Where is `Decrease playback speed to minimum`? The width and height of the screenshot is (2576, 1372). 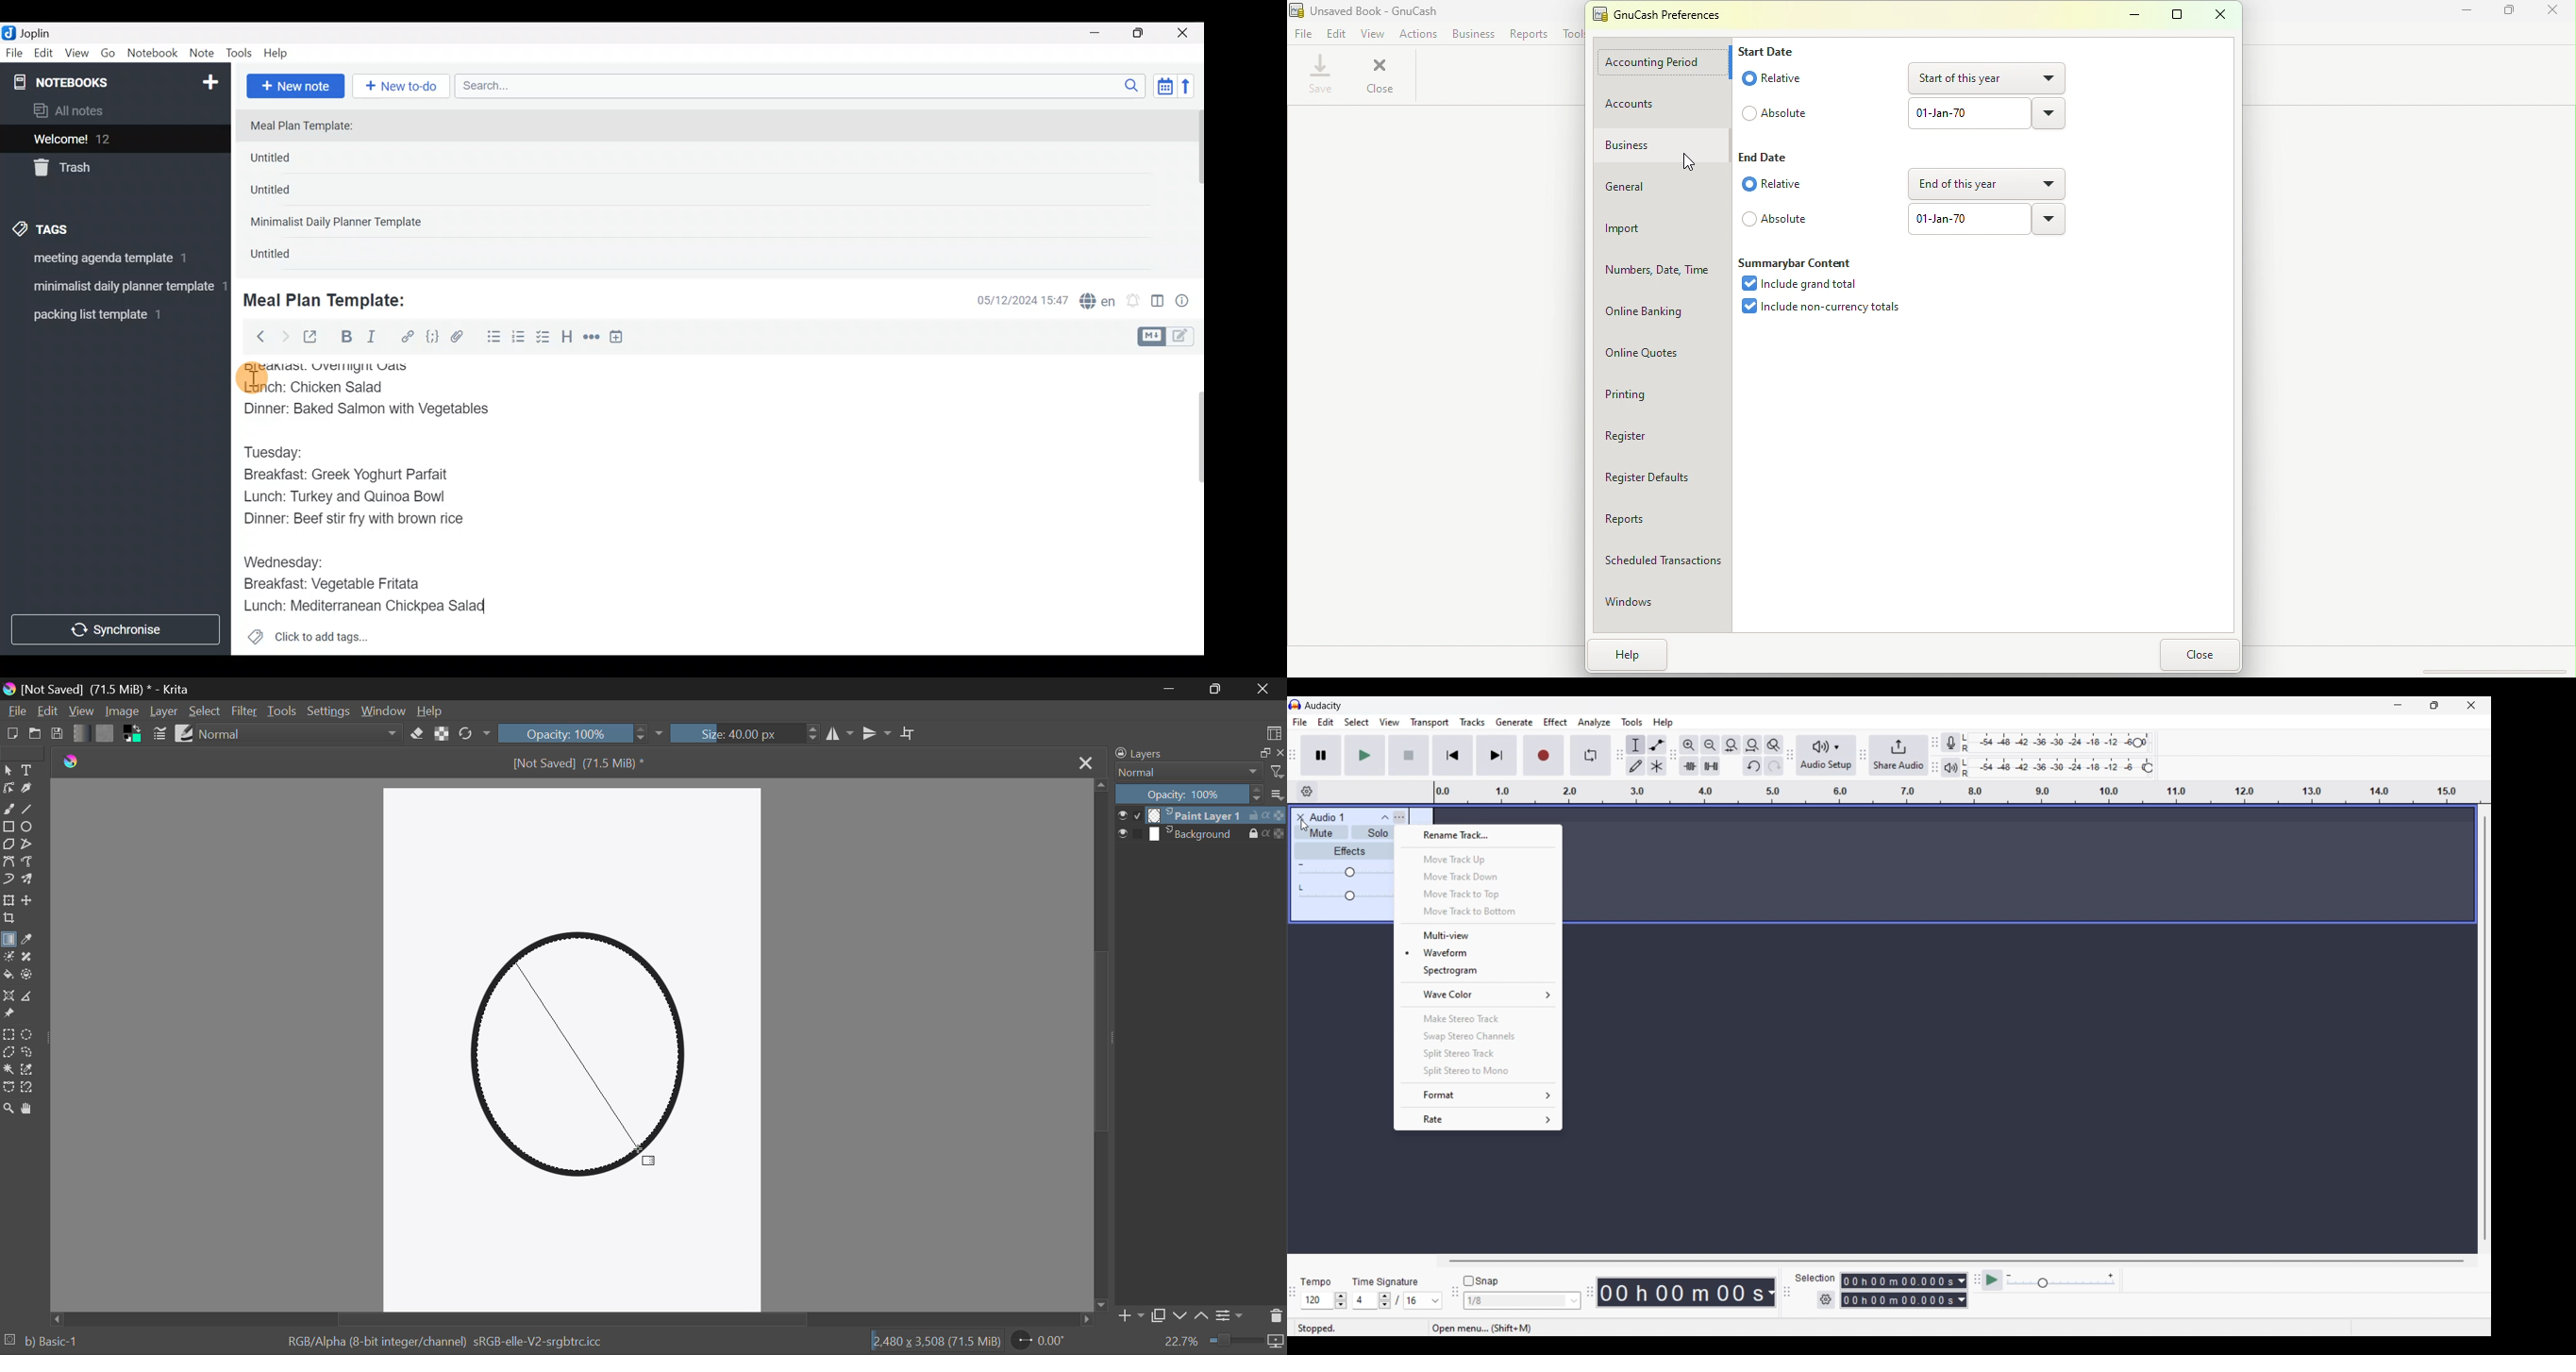
Decrease playback speed to minimum is located at coordinates (2009, 1276).